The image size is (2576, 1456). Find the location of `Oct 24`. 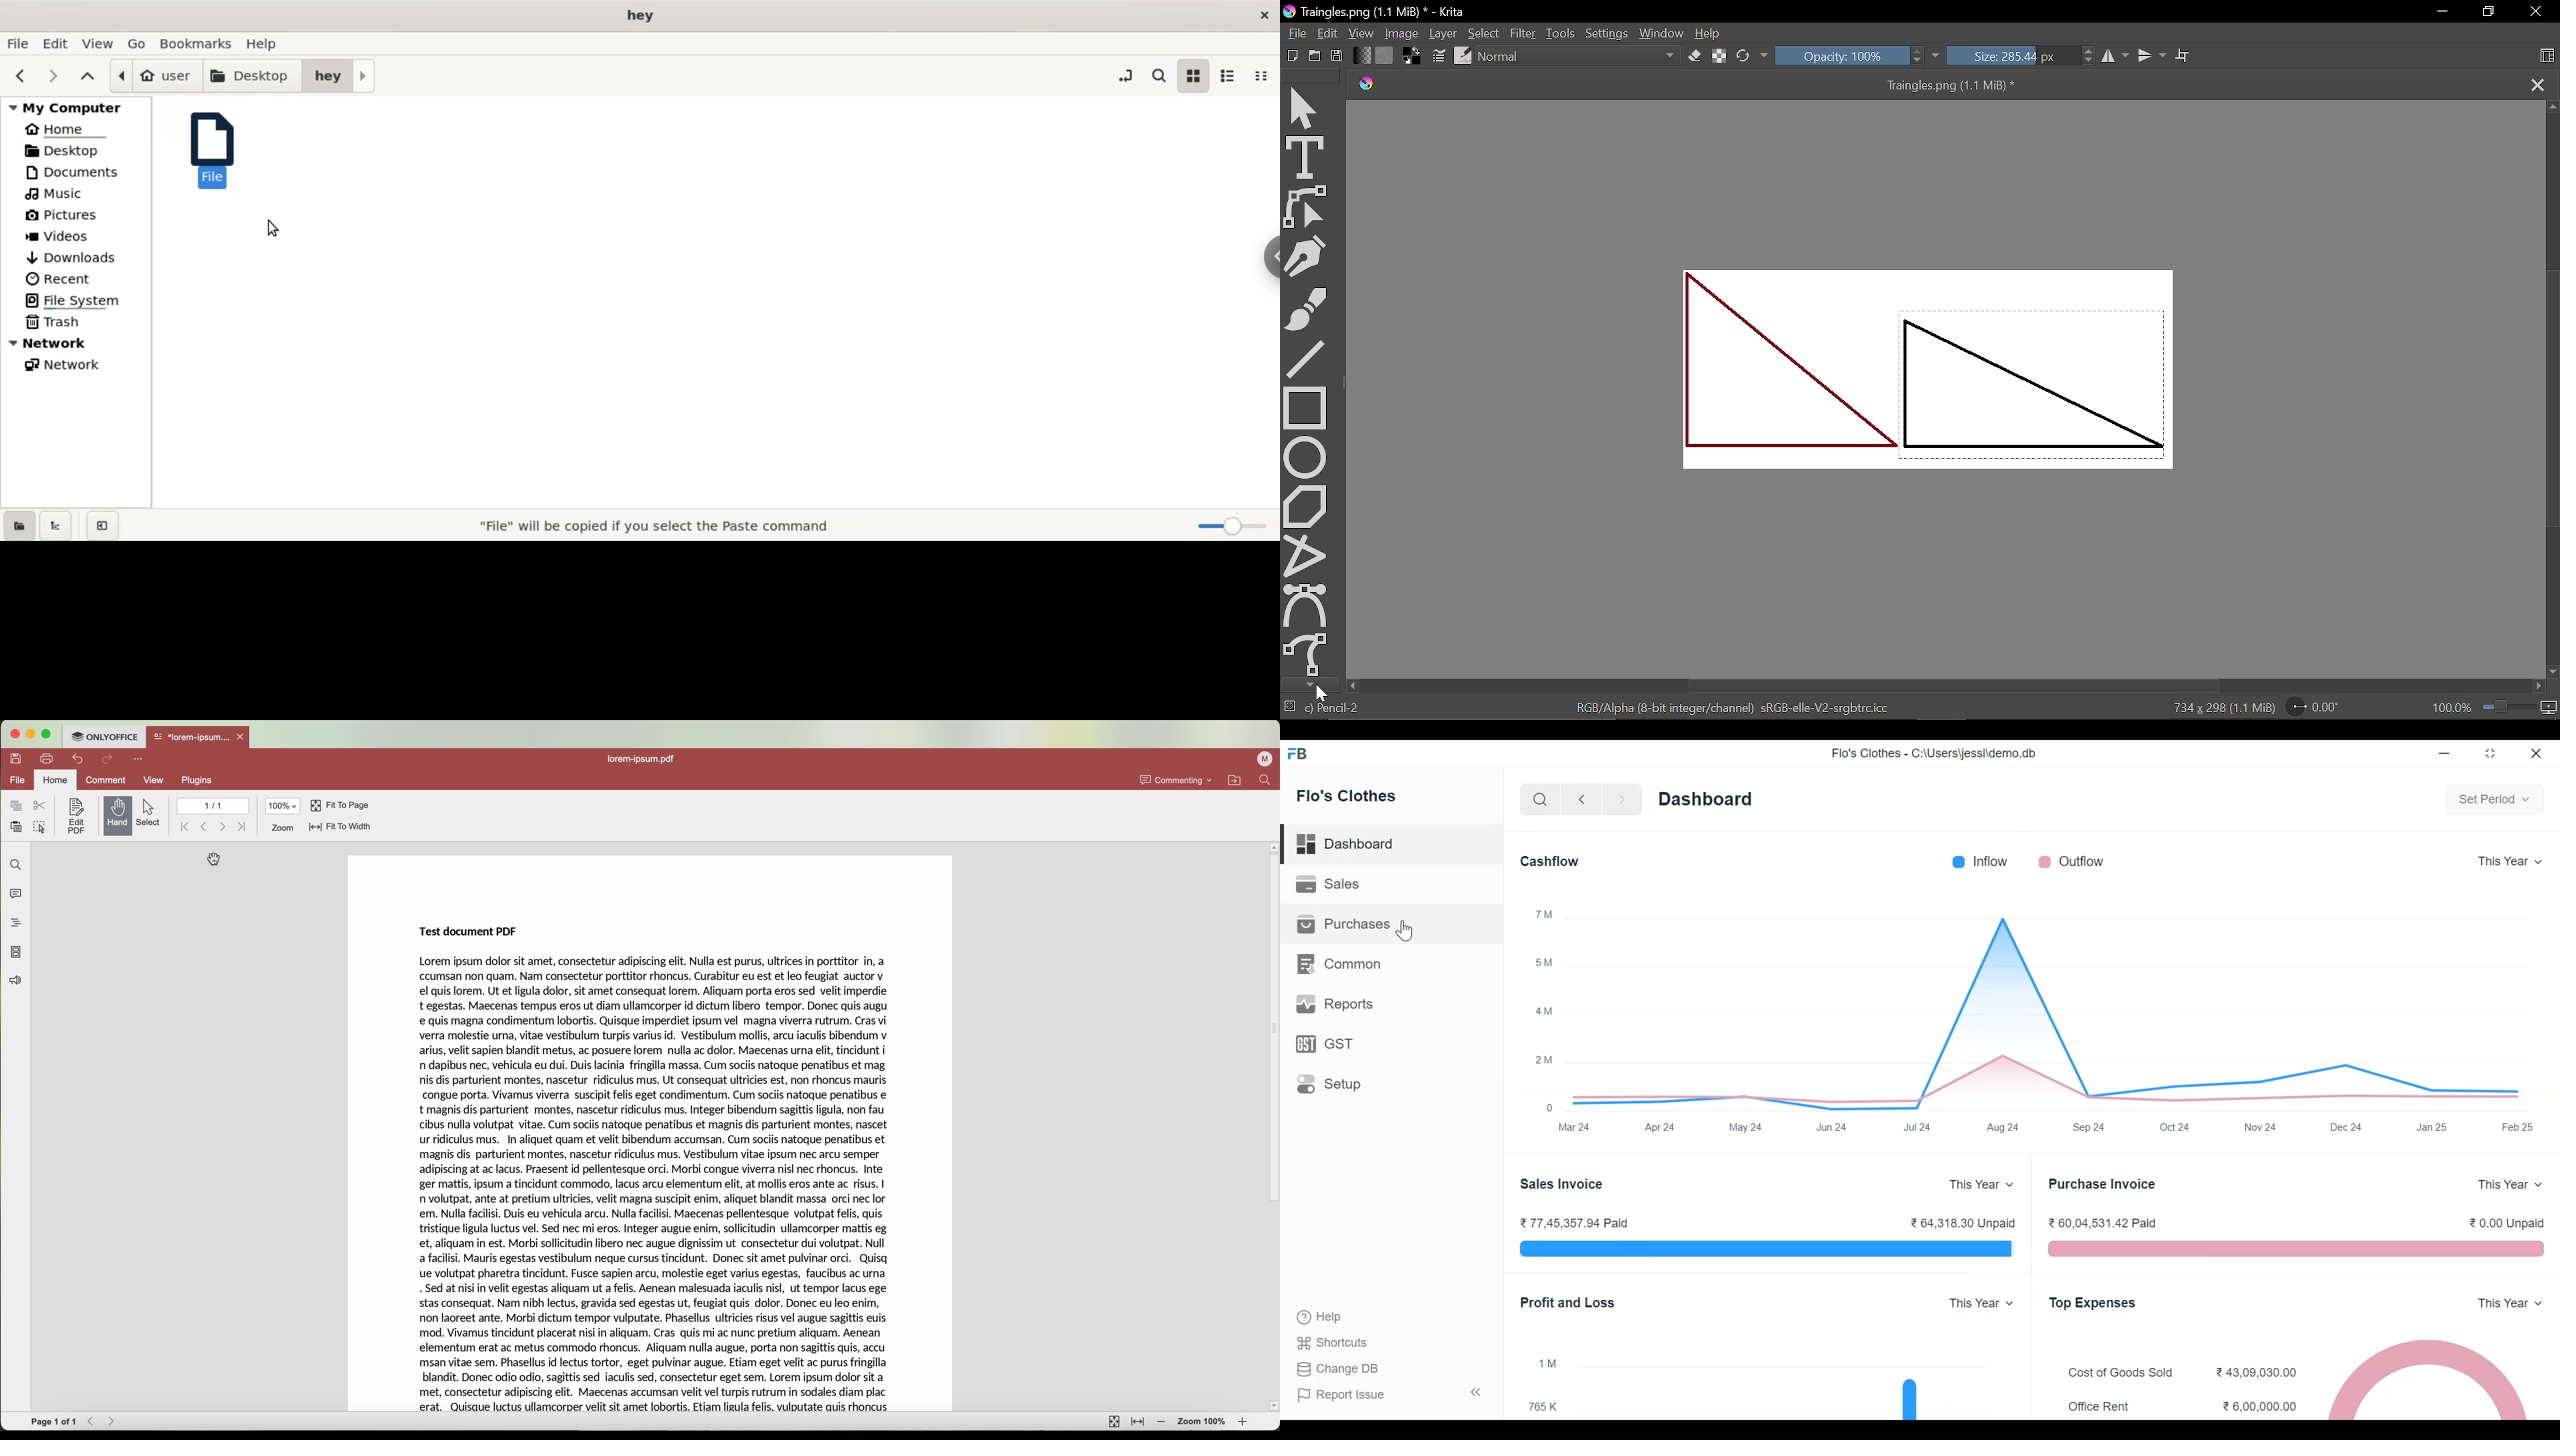

Oct 24 is located at coordinates (2181, 1127).